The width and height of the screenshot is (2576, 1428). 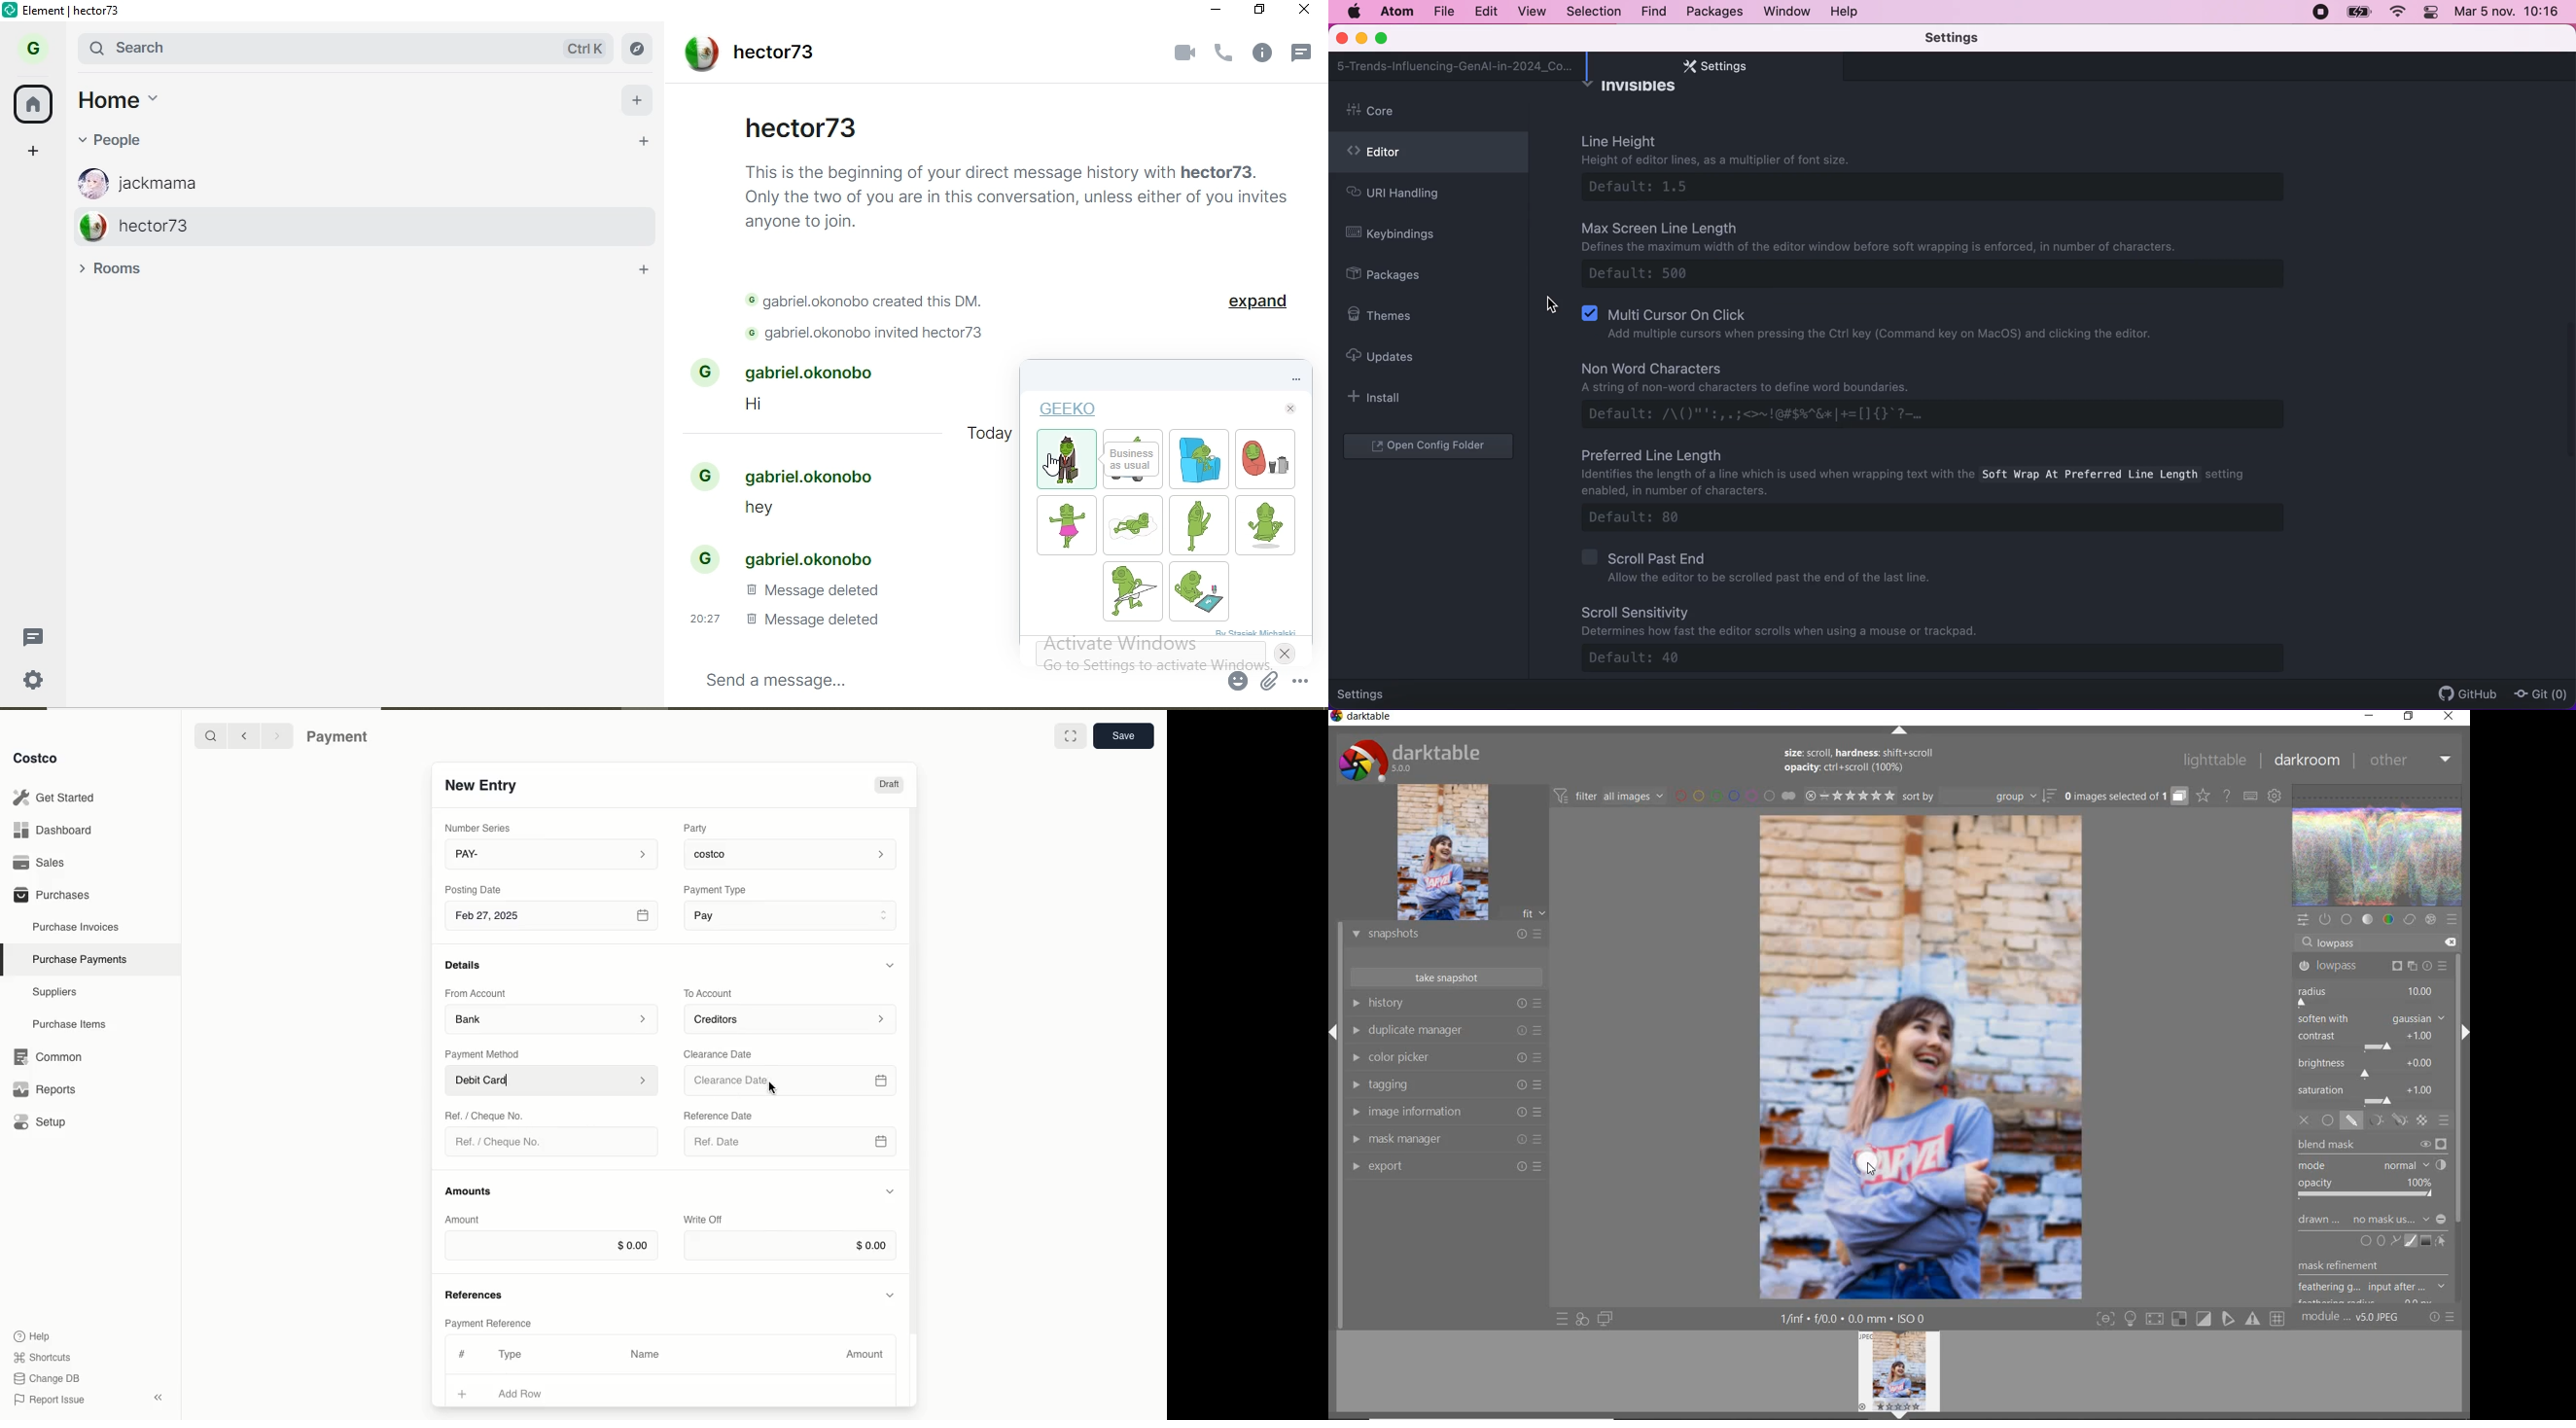 I want to click on Type, so click(x=514, y=1354).